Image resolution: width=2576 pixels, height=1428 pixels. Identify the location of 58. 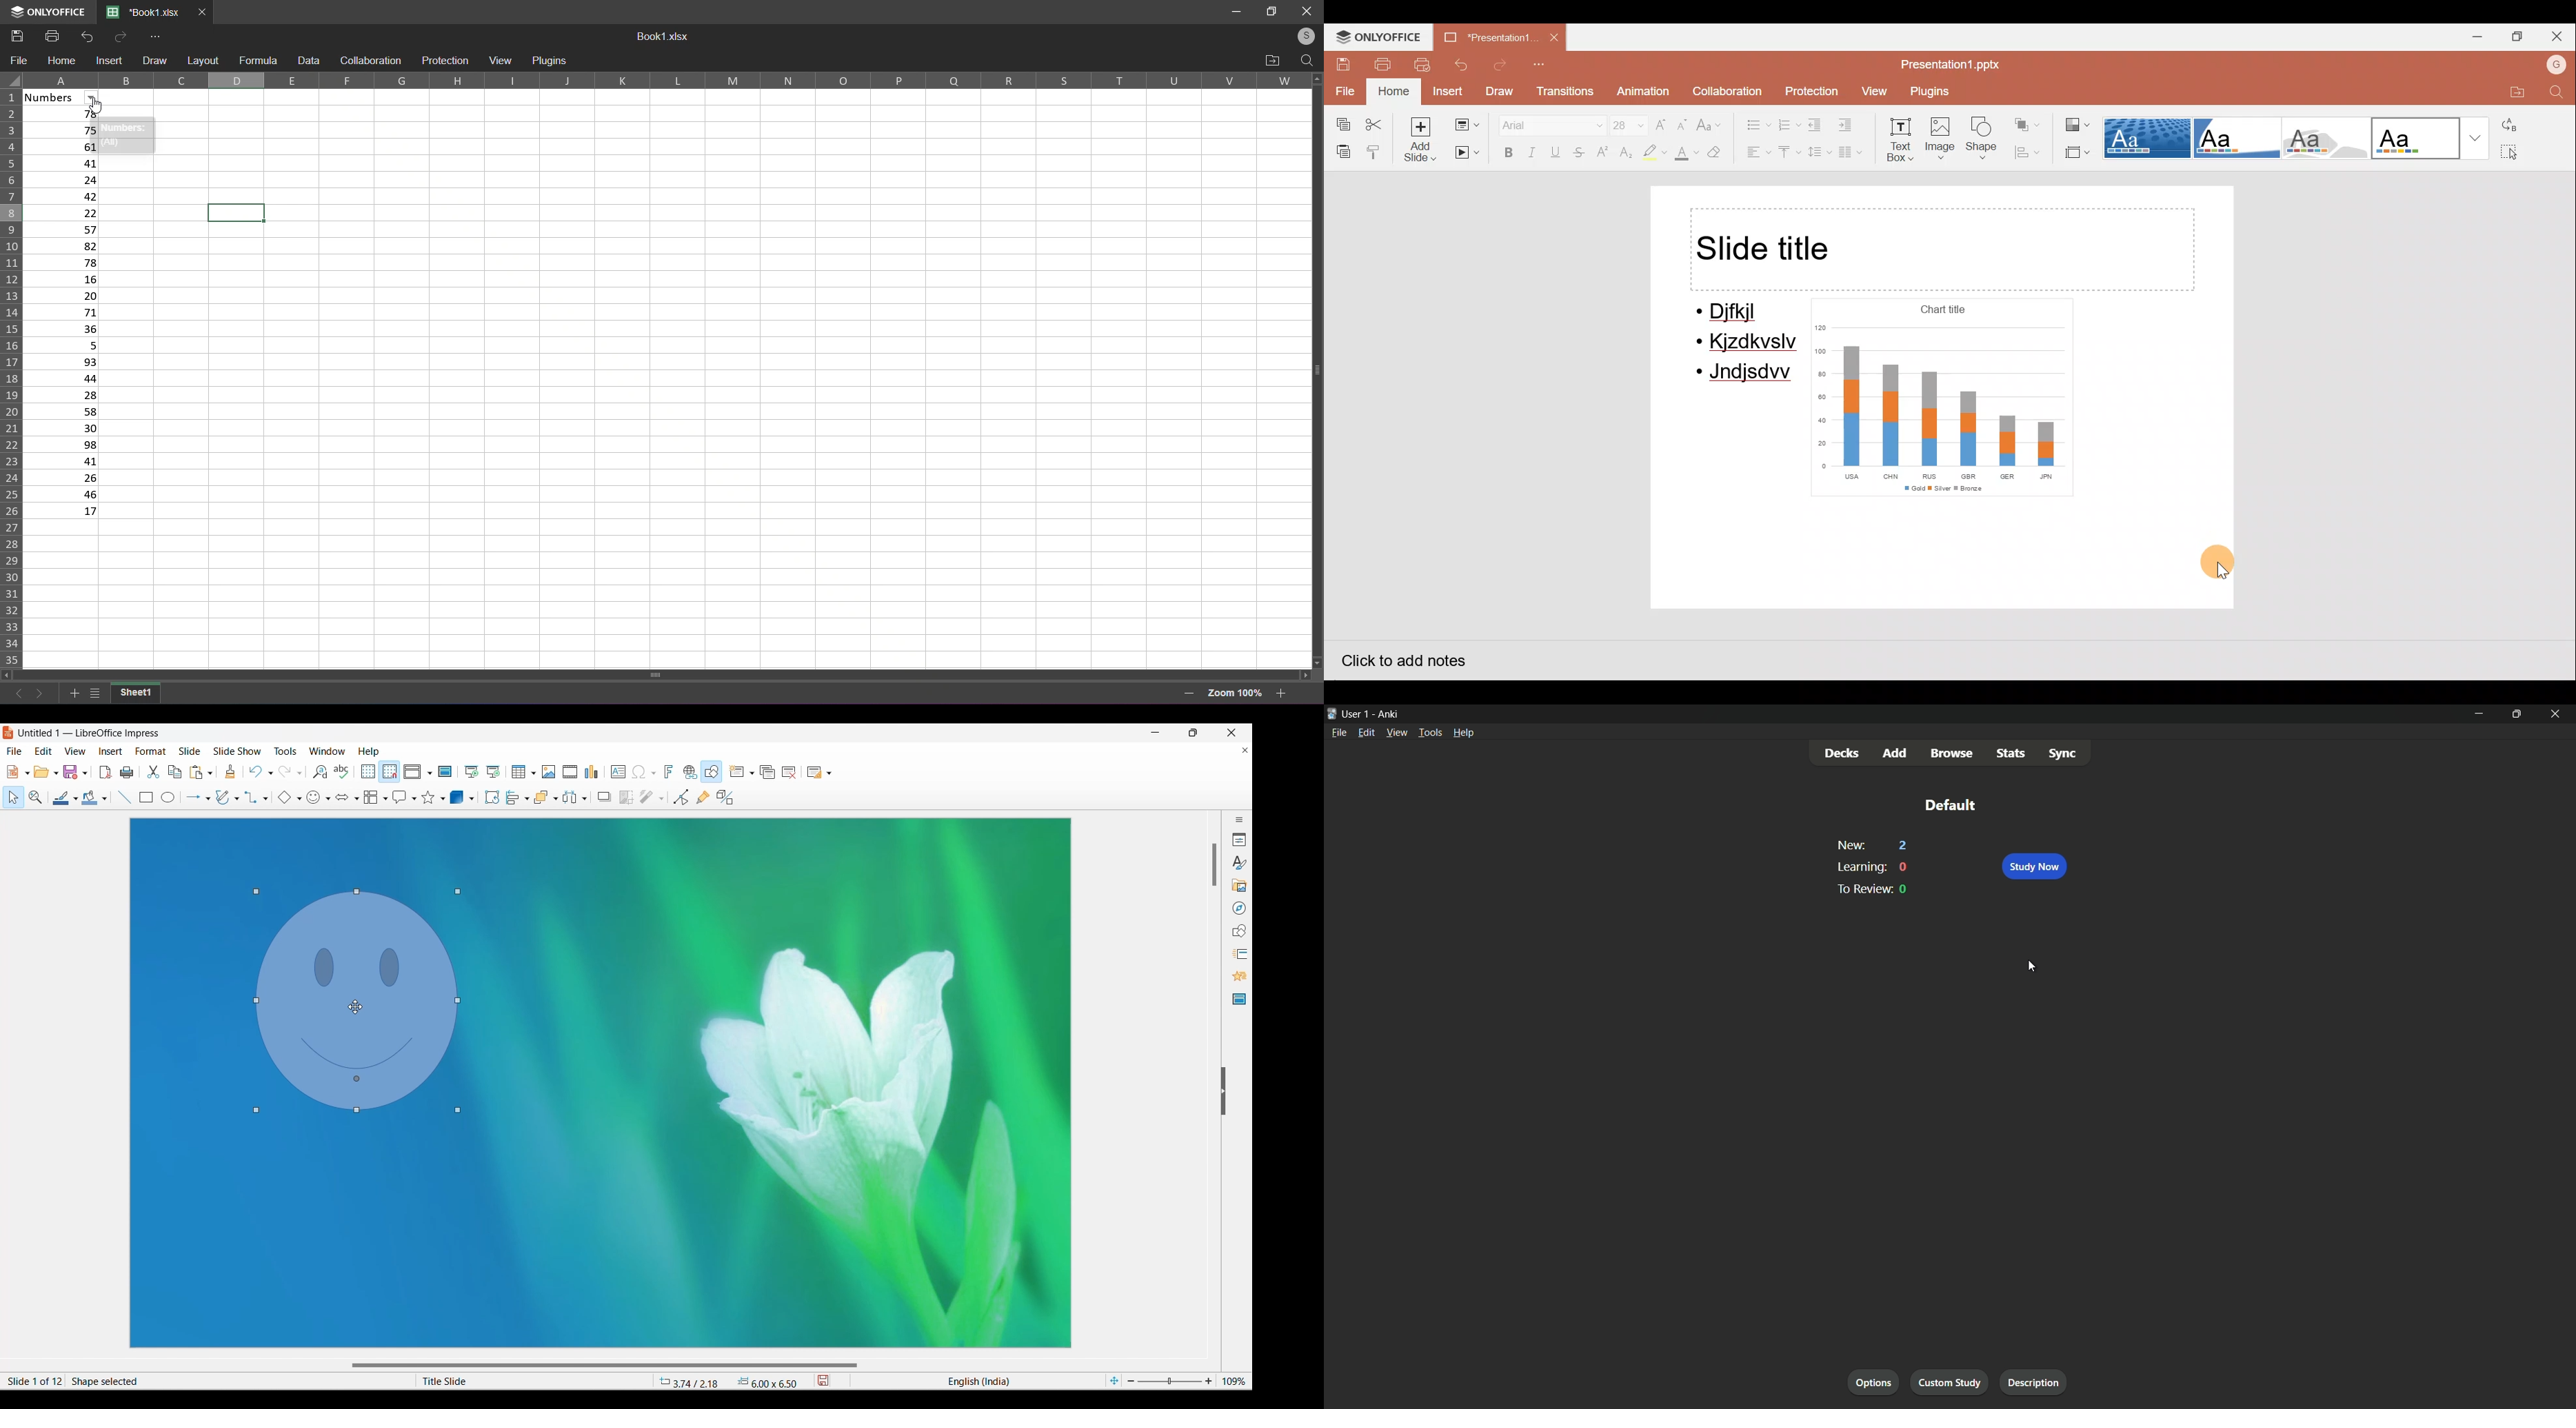
(62, 412).